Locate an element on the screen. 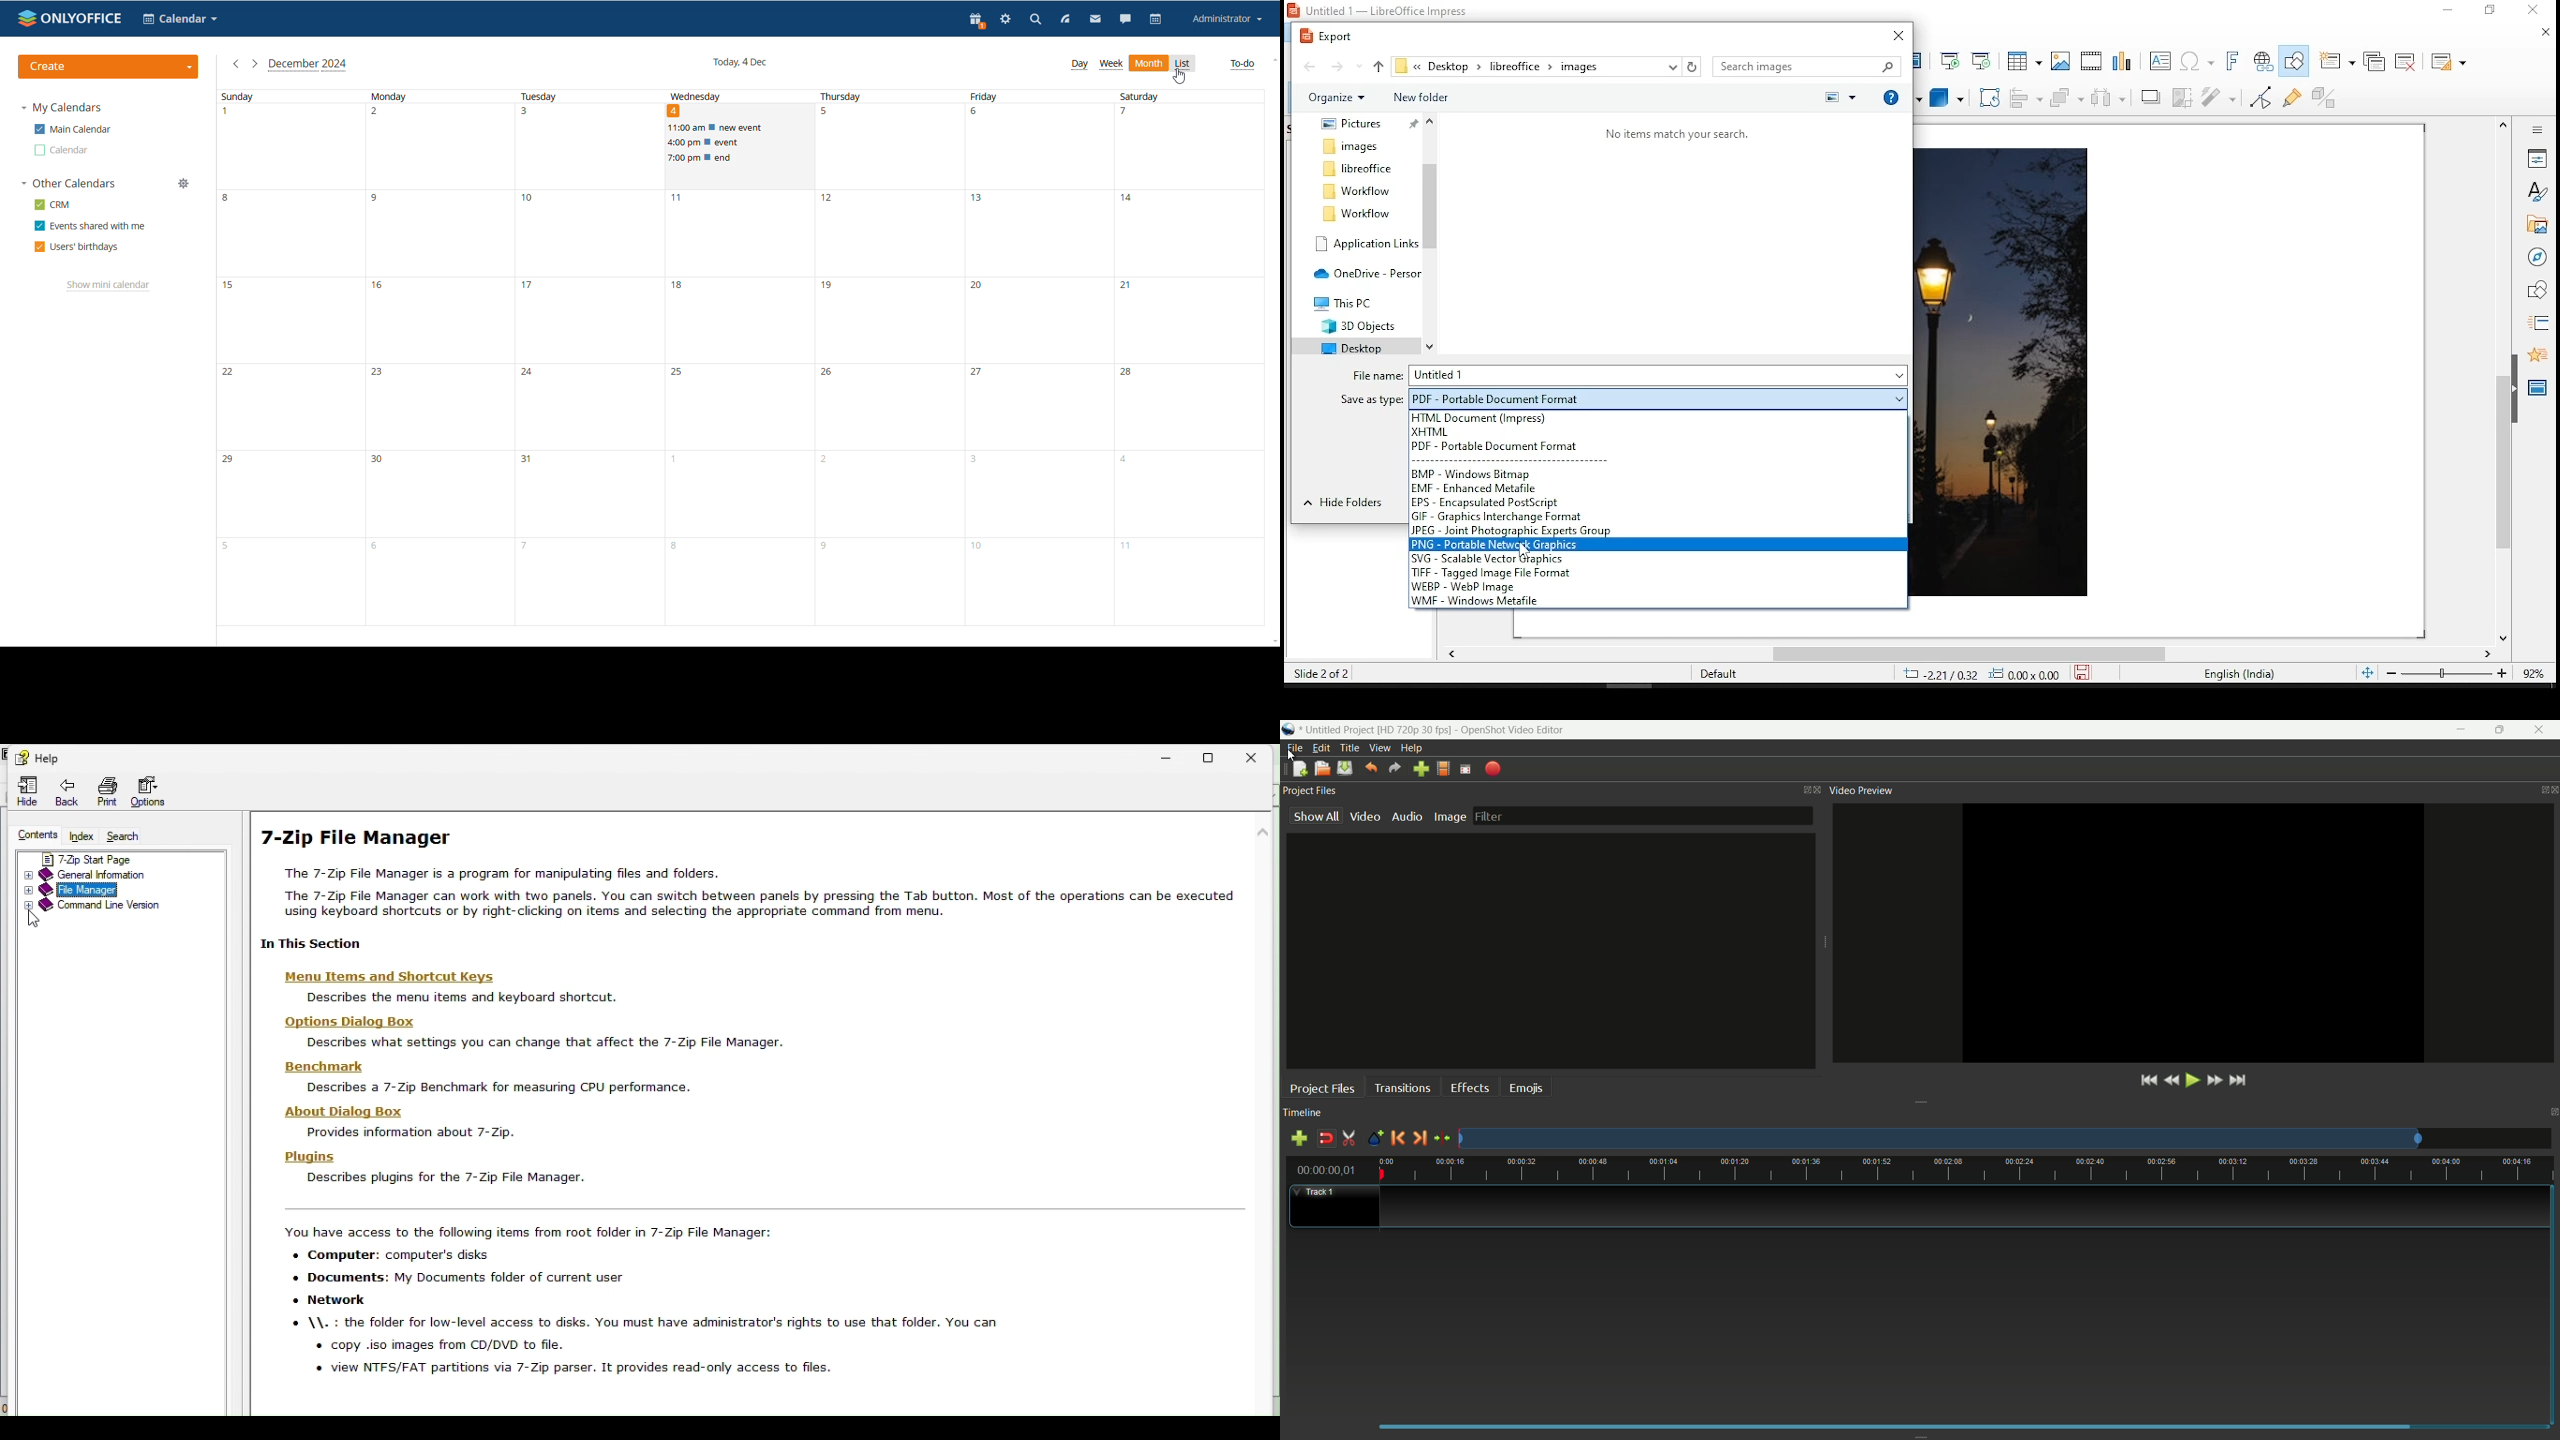 This screenshot has height=1456, width=2576. video is located at coordinates (1366, 815).